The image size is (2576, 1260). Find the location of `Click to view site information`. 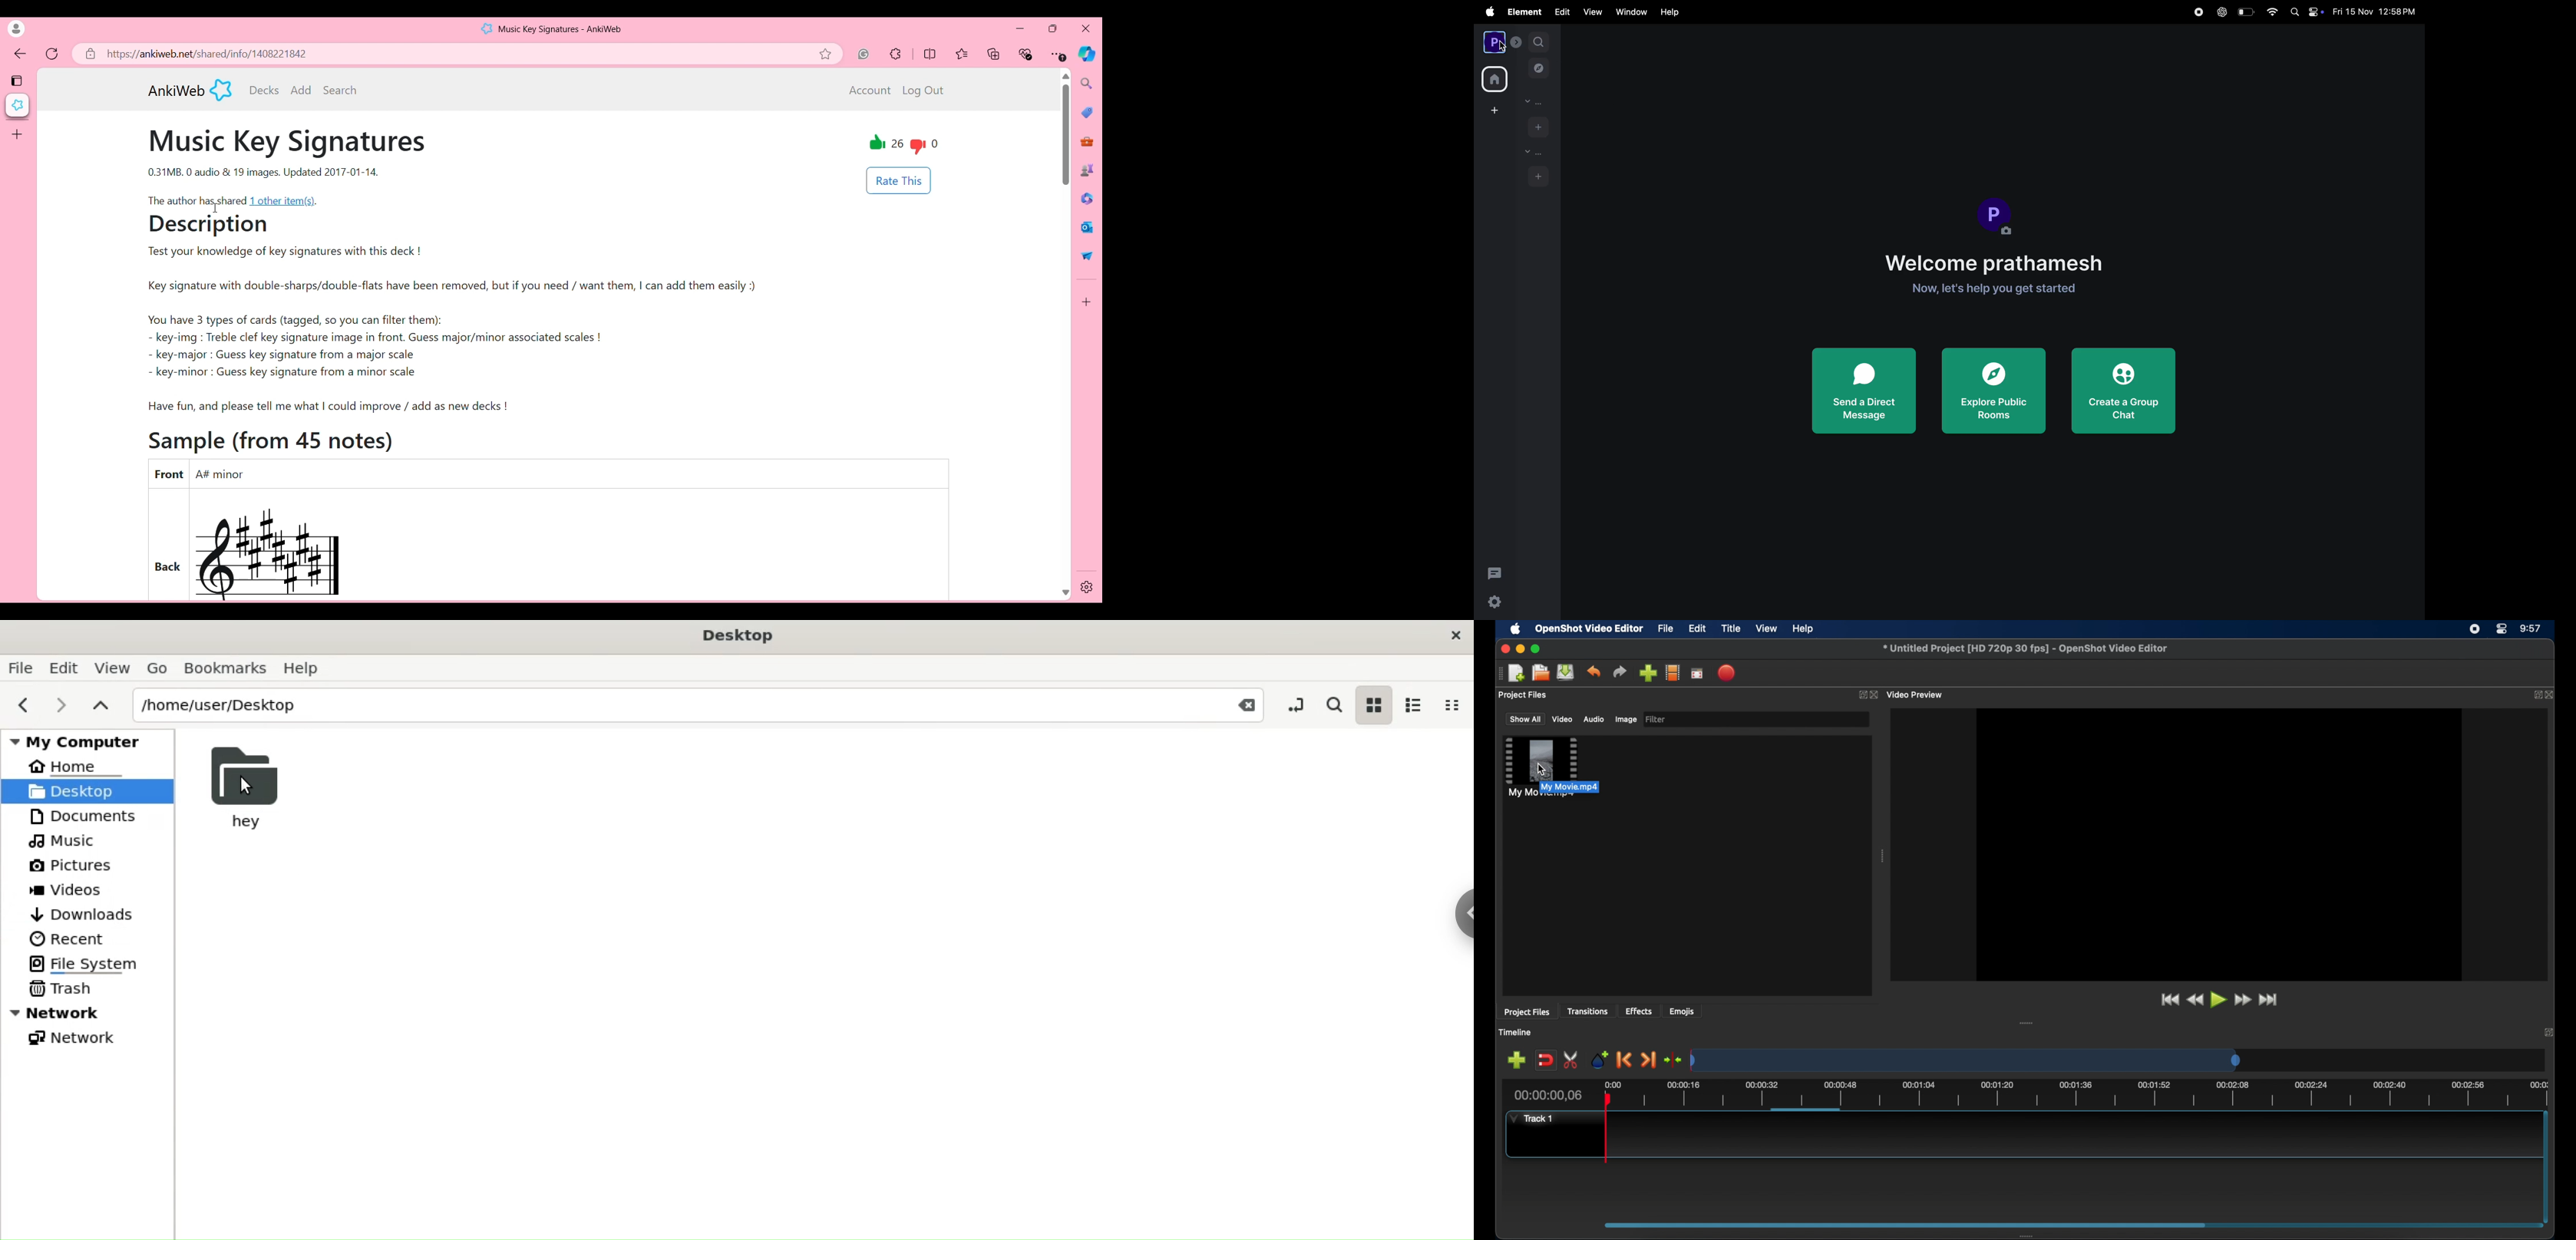

Click to view site information is located at coordinates (88, 54).